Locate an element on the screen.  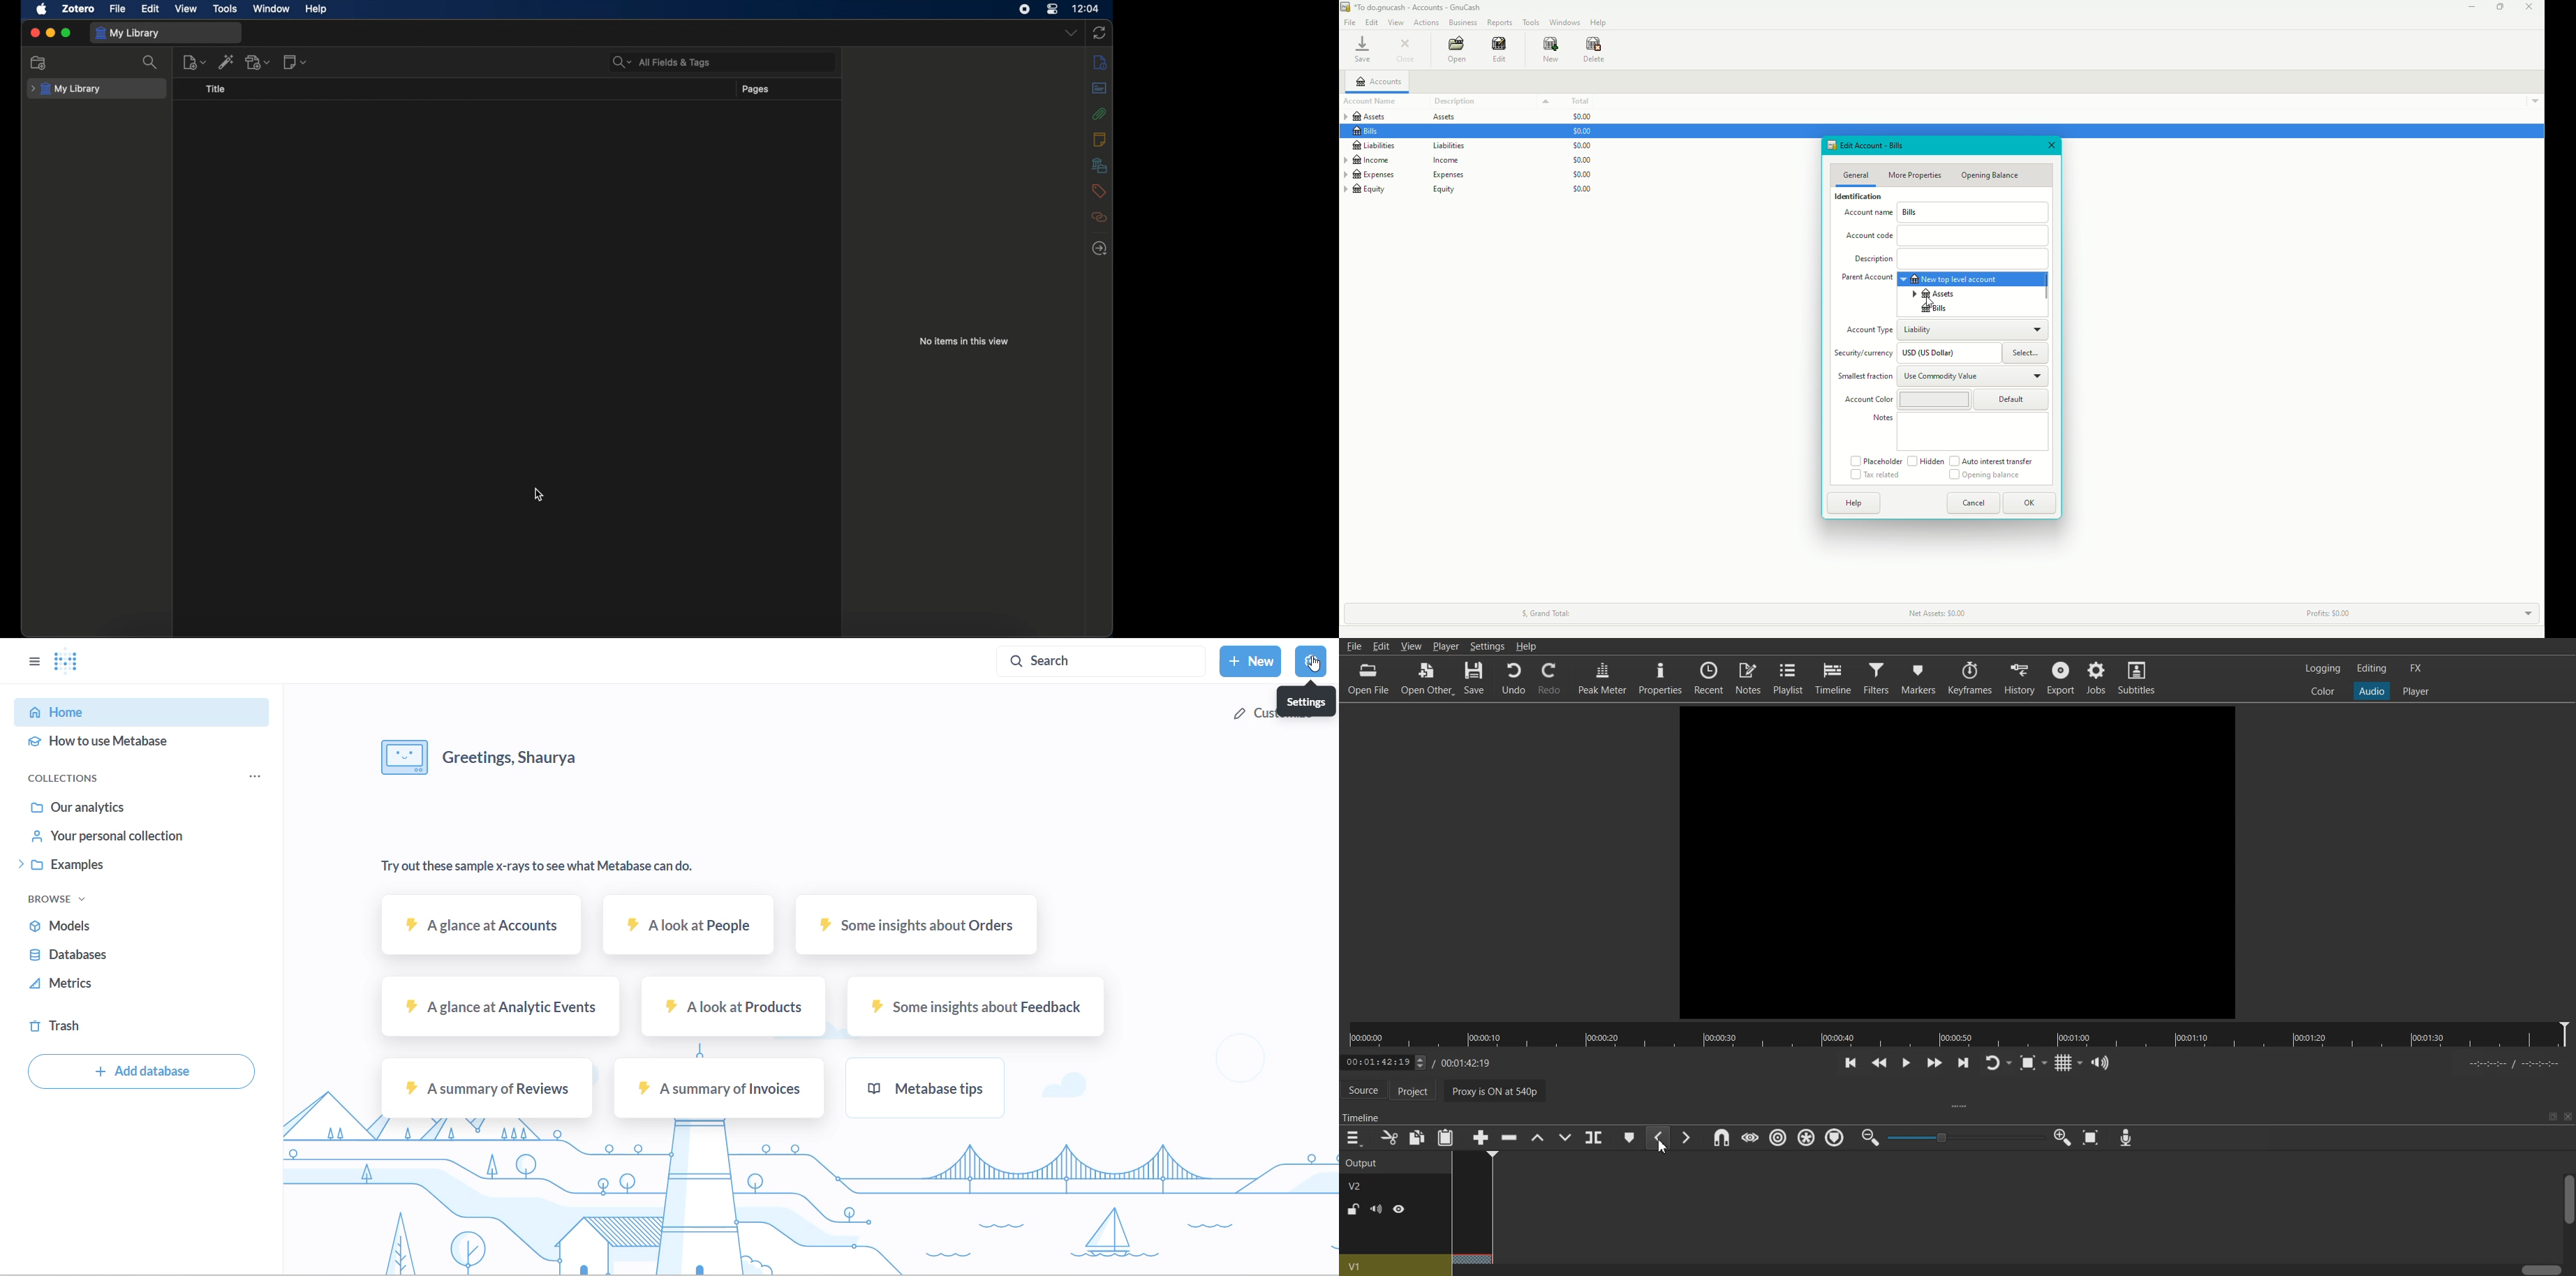
tags is located at coordinates (1099, 190).